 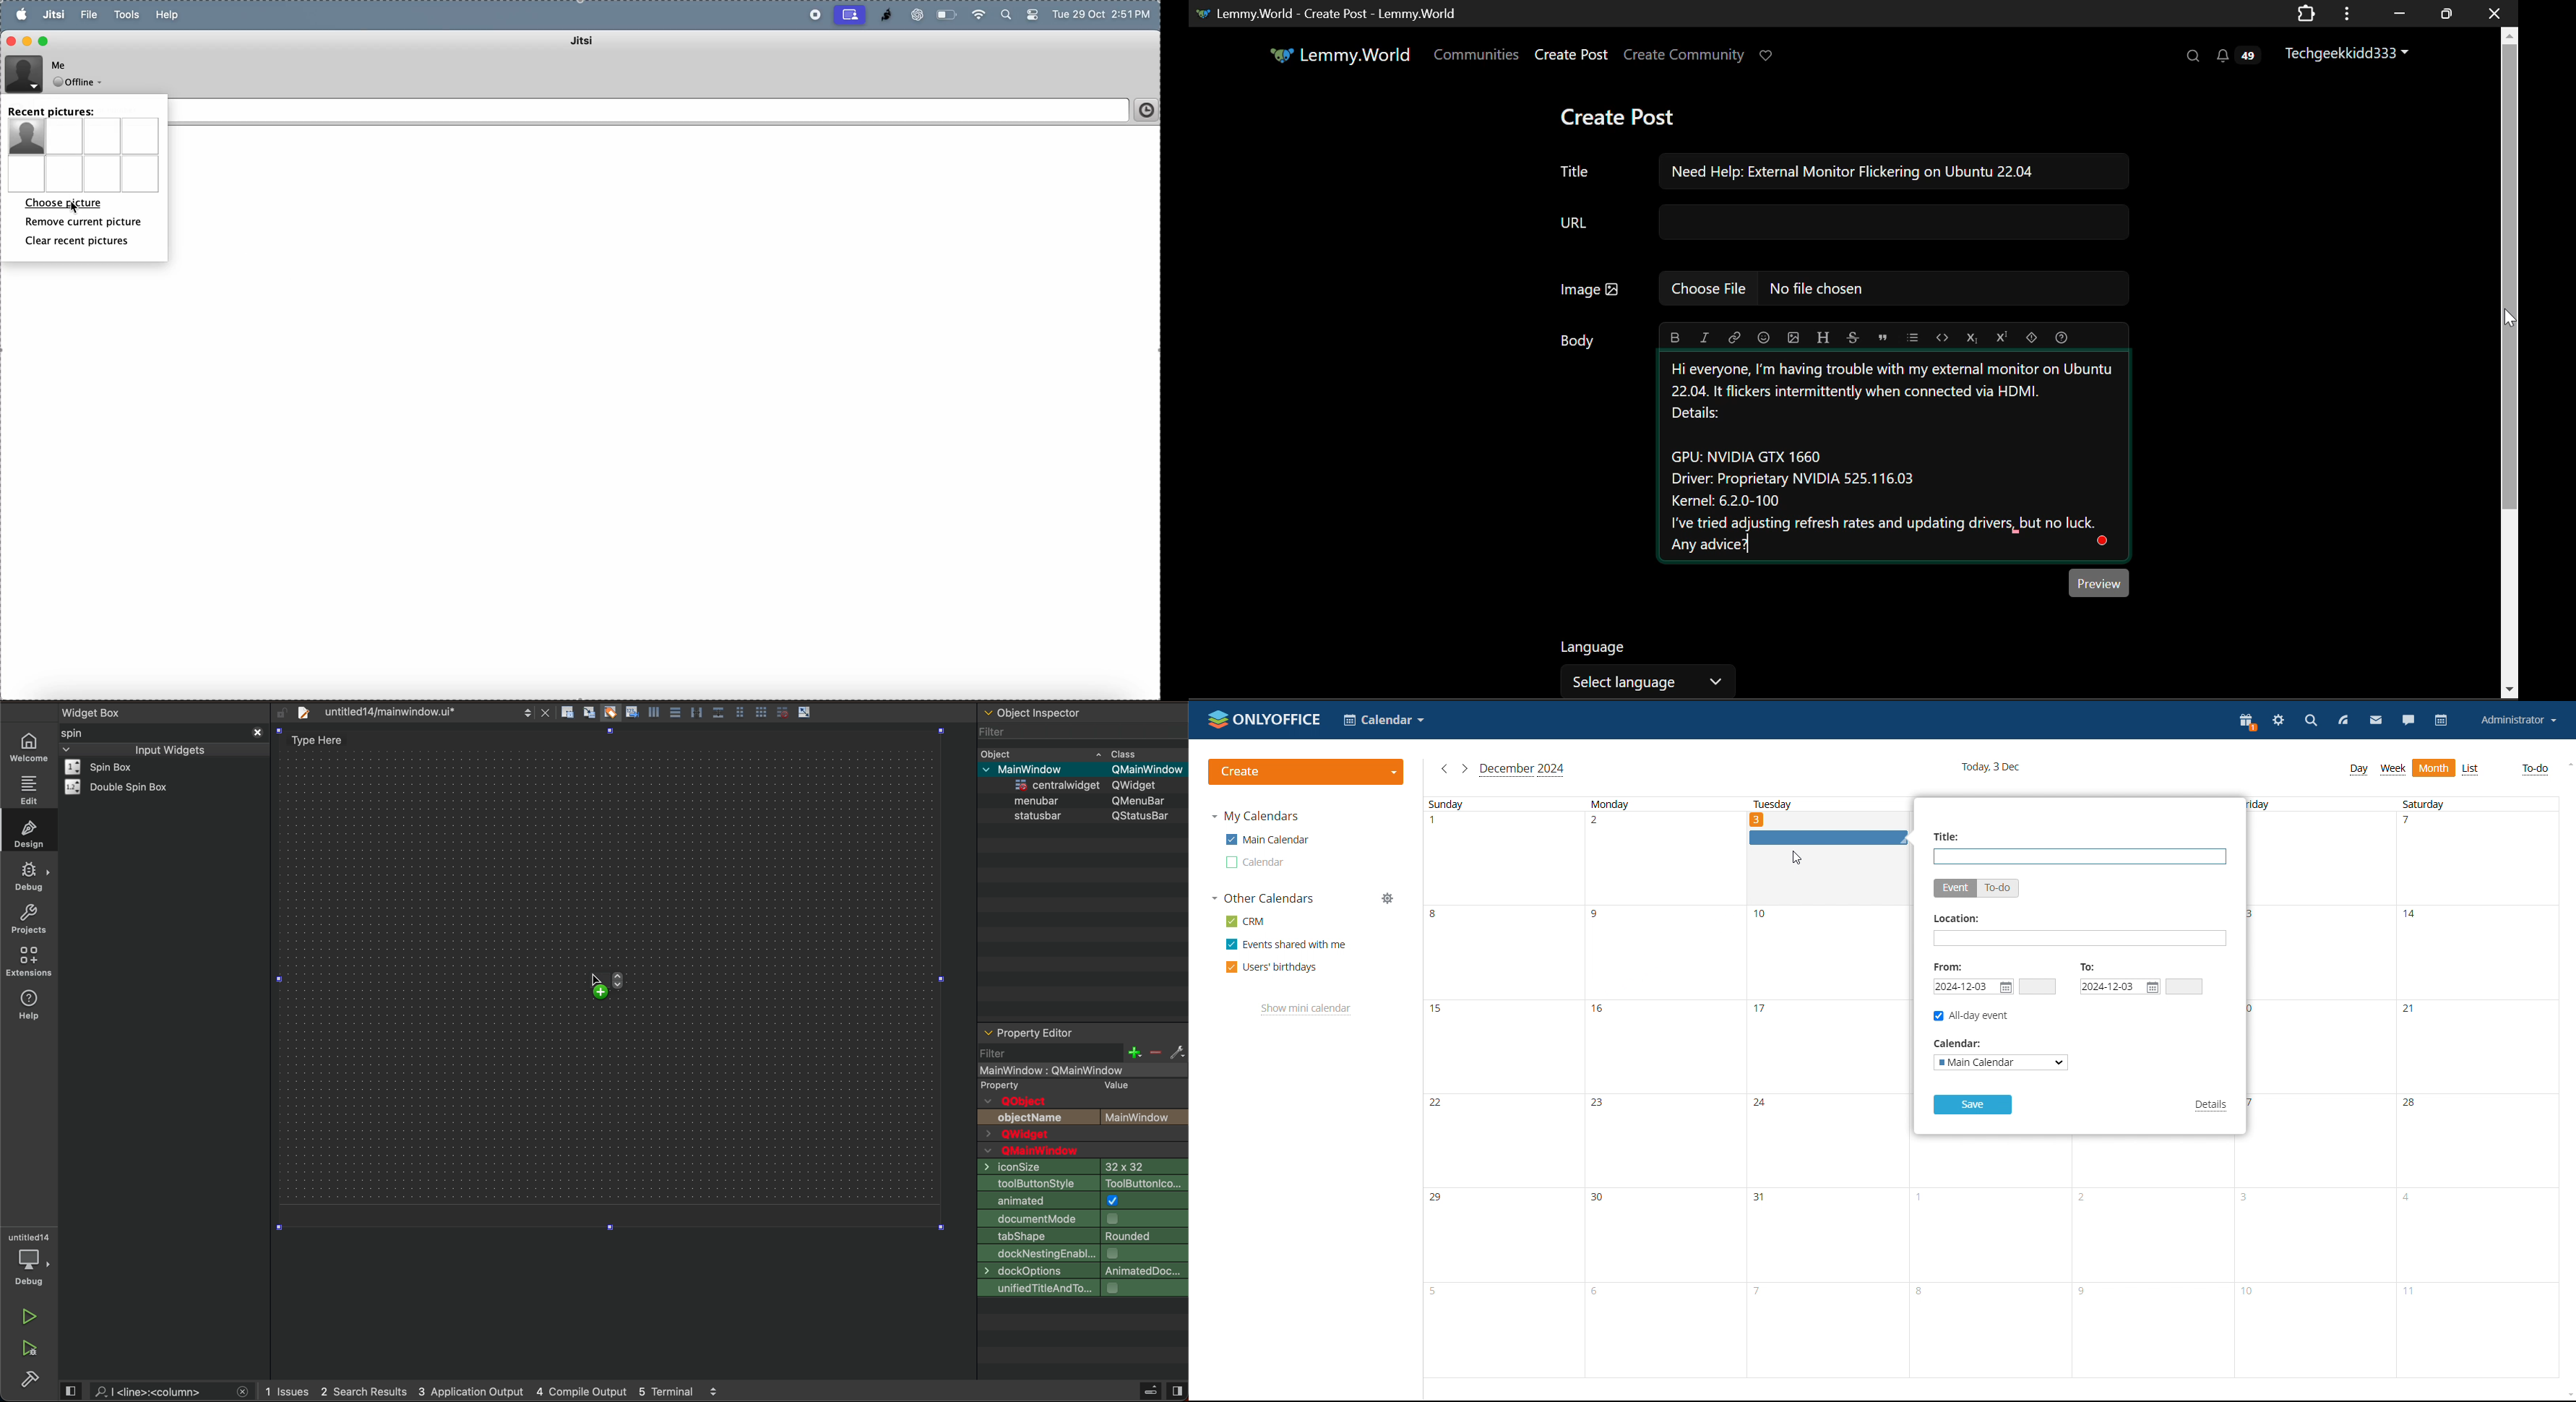 I want to click on Minimize Window, so click(x=2444, y=15).